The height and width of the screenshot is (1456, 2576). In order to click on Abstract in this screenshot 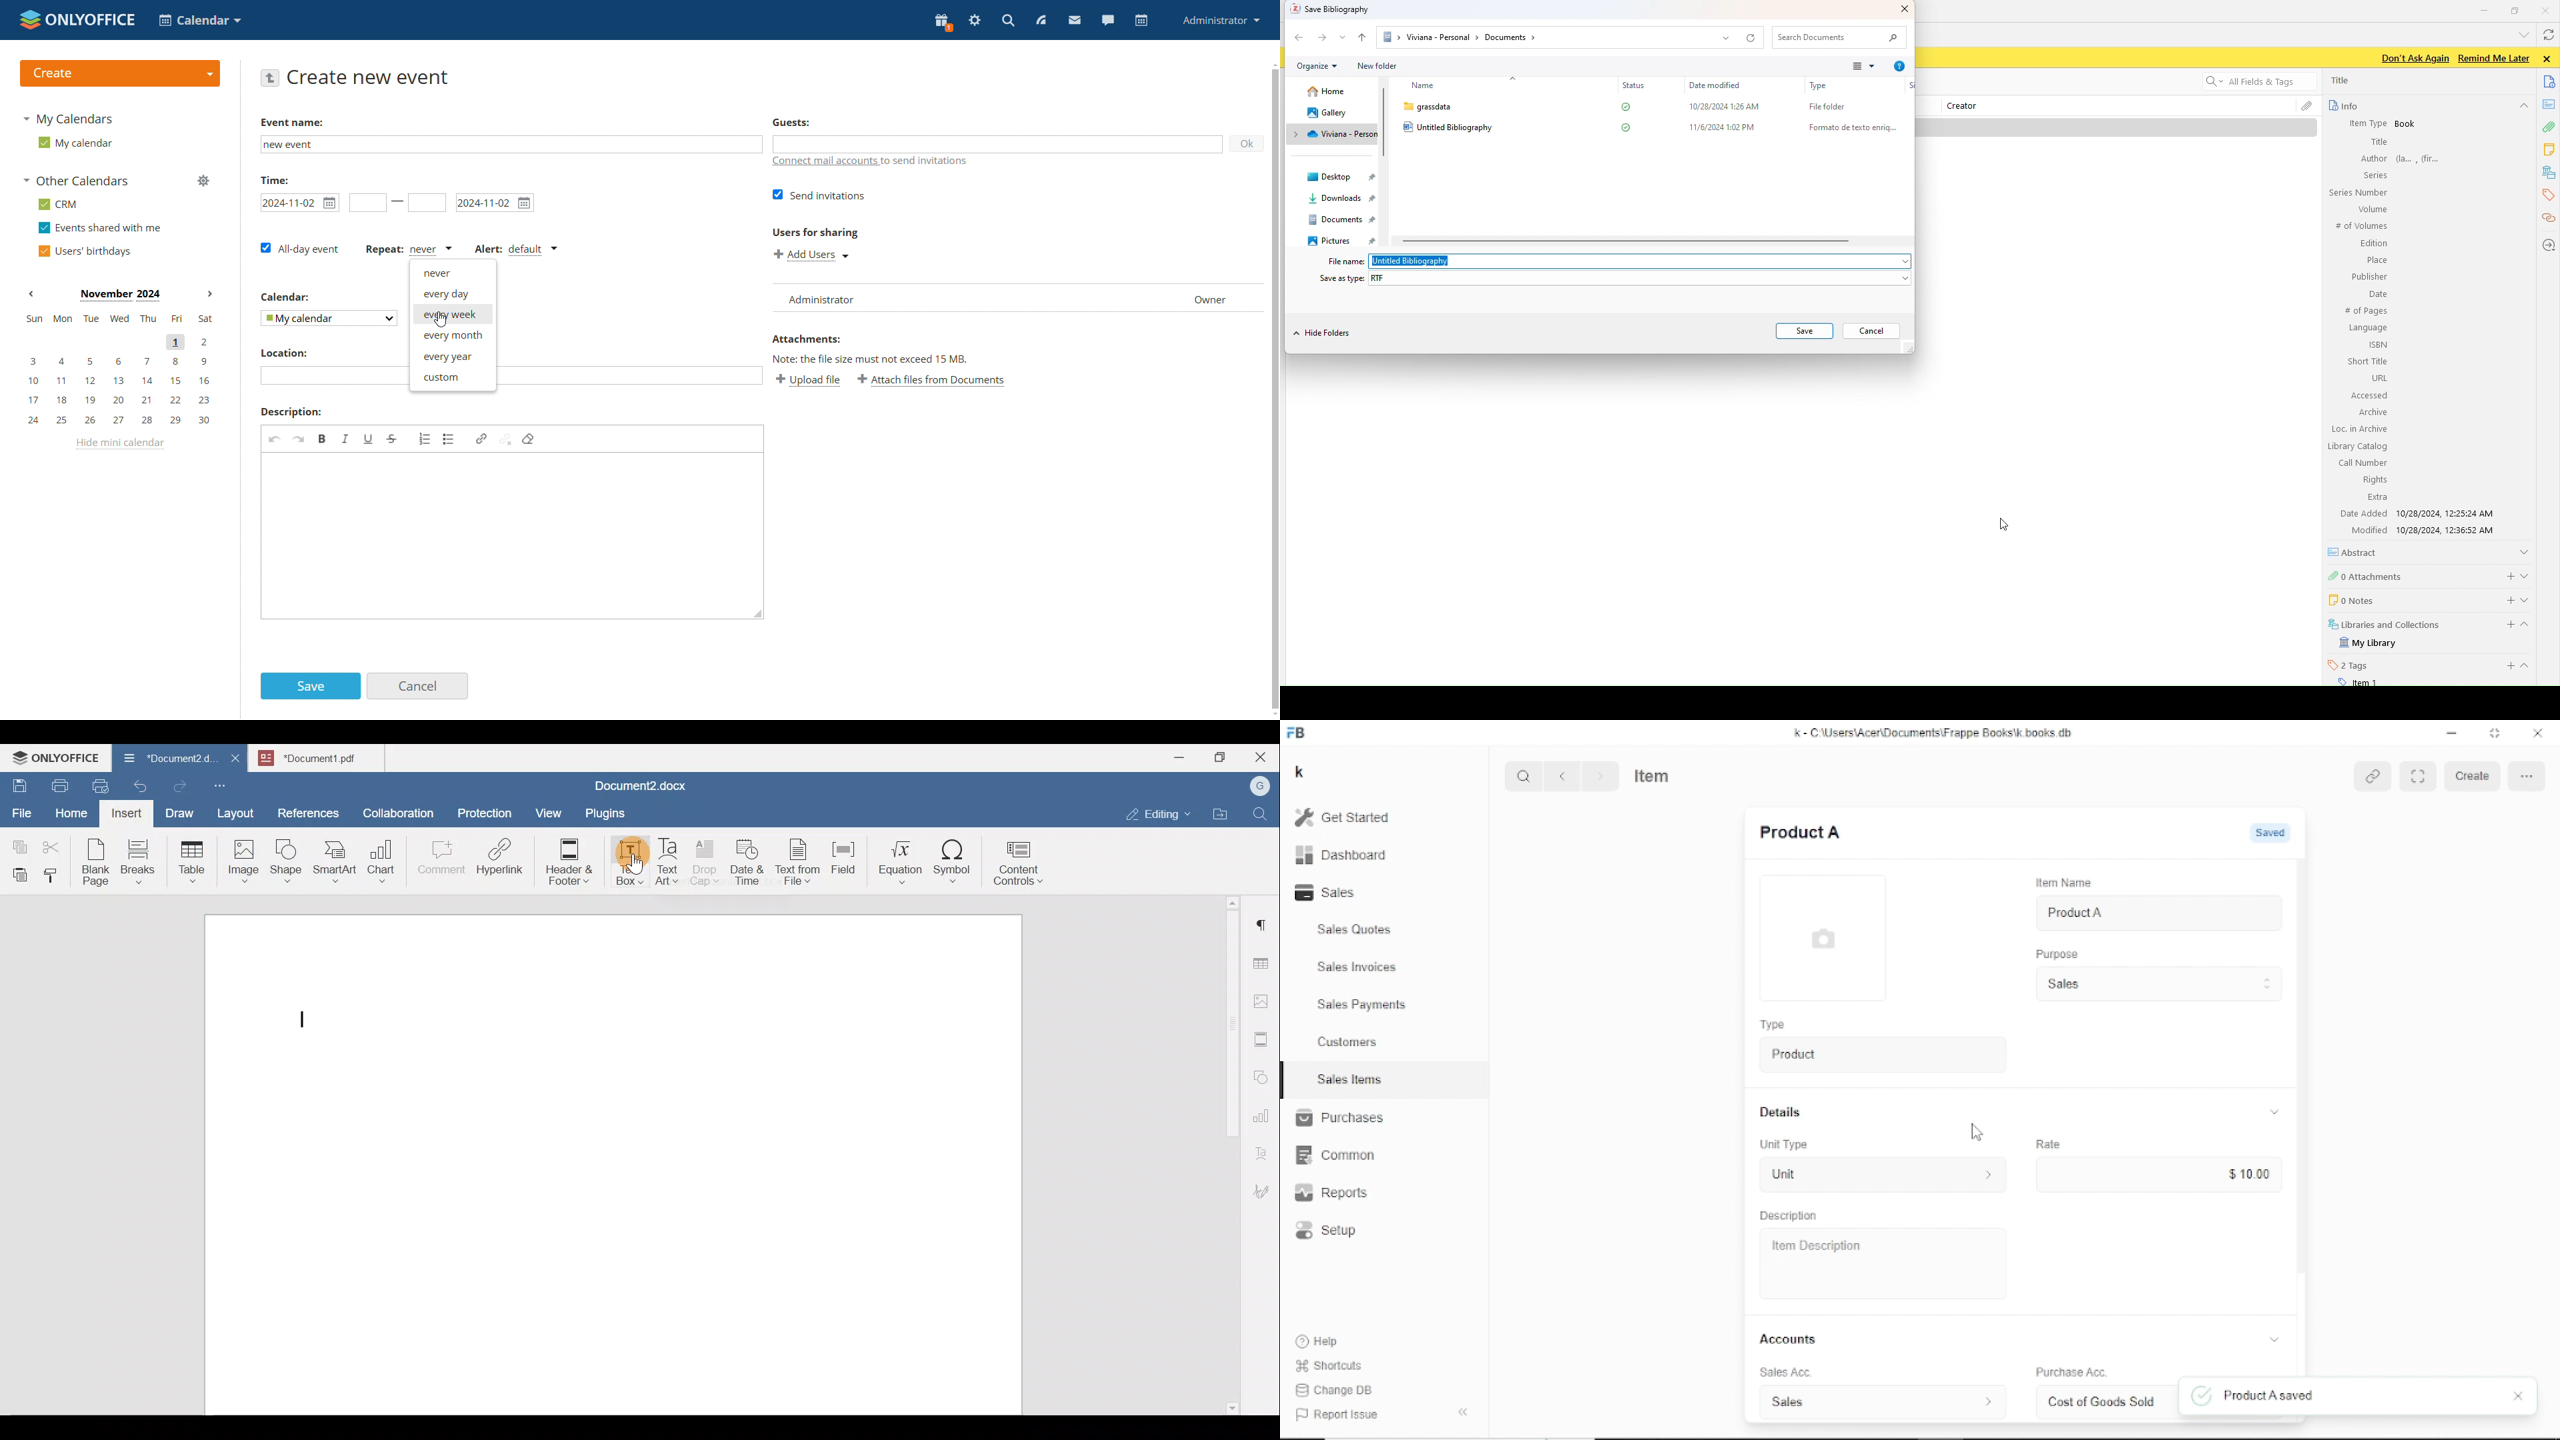, I will do `click(2357, 552)`.